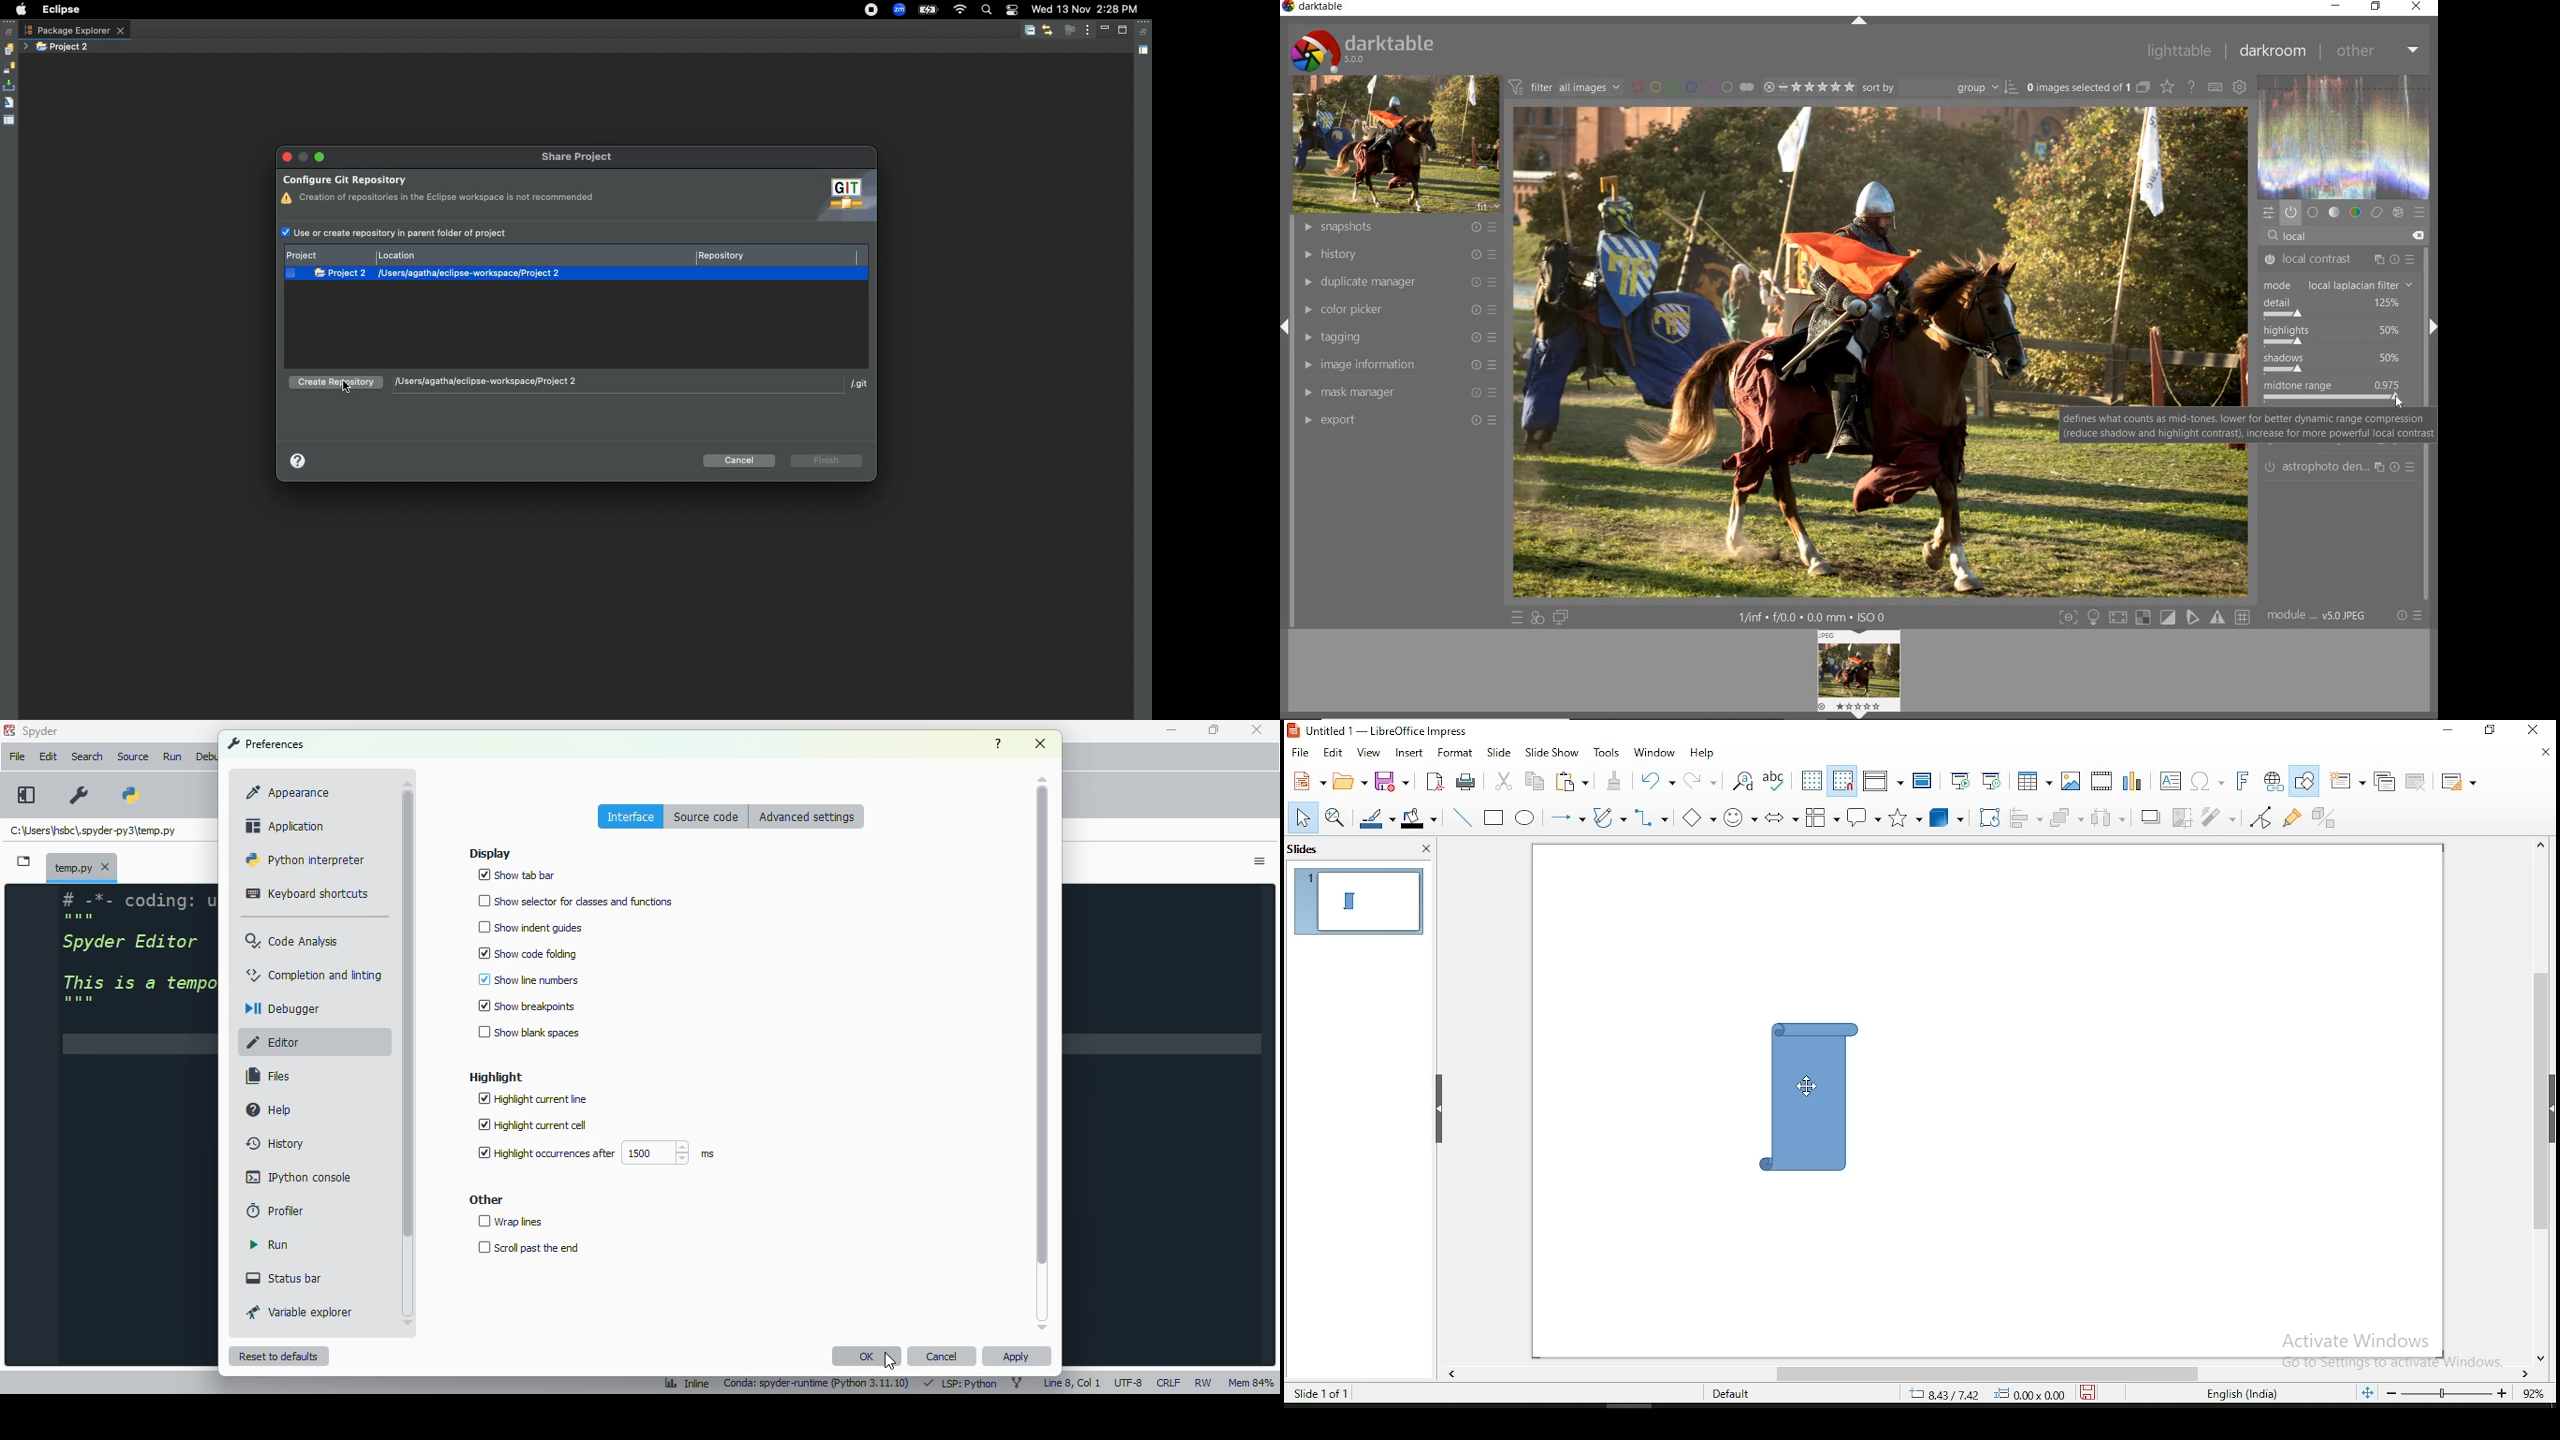 The height and width of the screenshot is (1456, 2576). I want to click on HIGHLIGHTS, so click(2339, 337).